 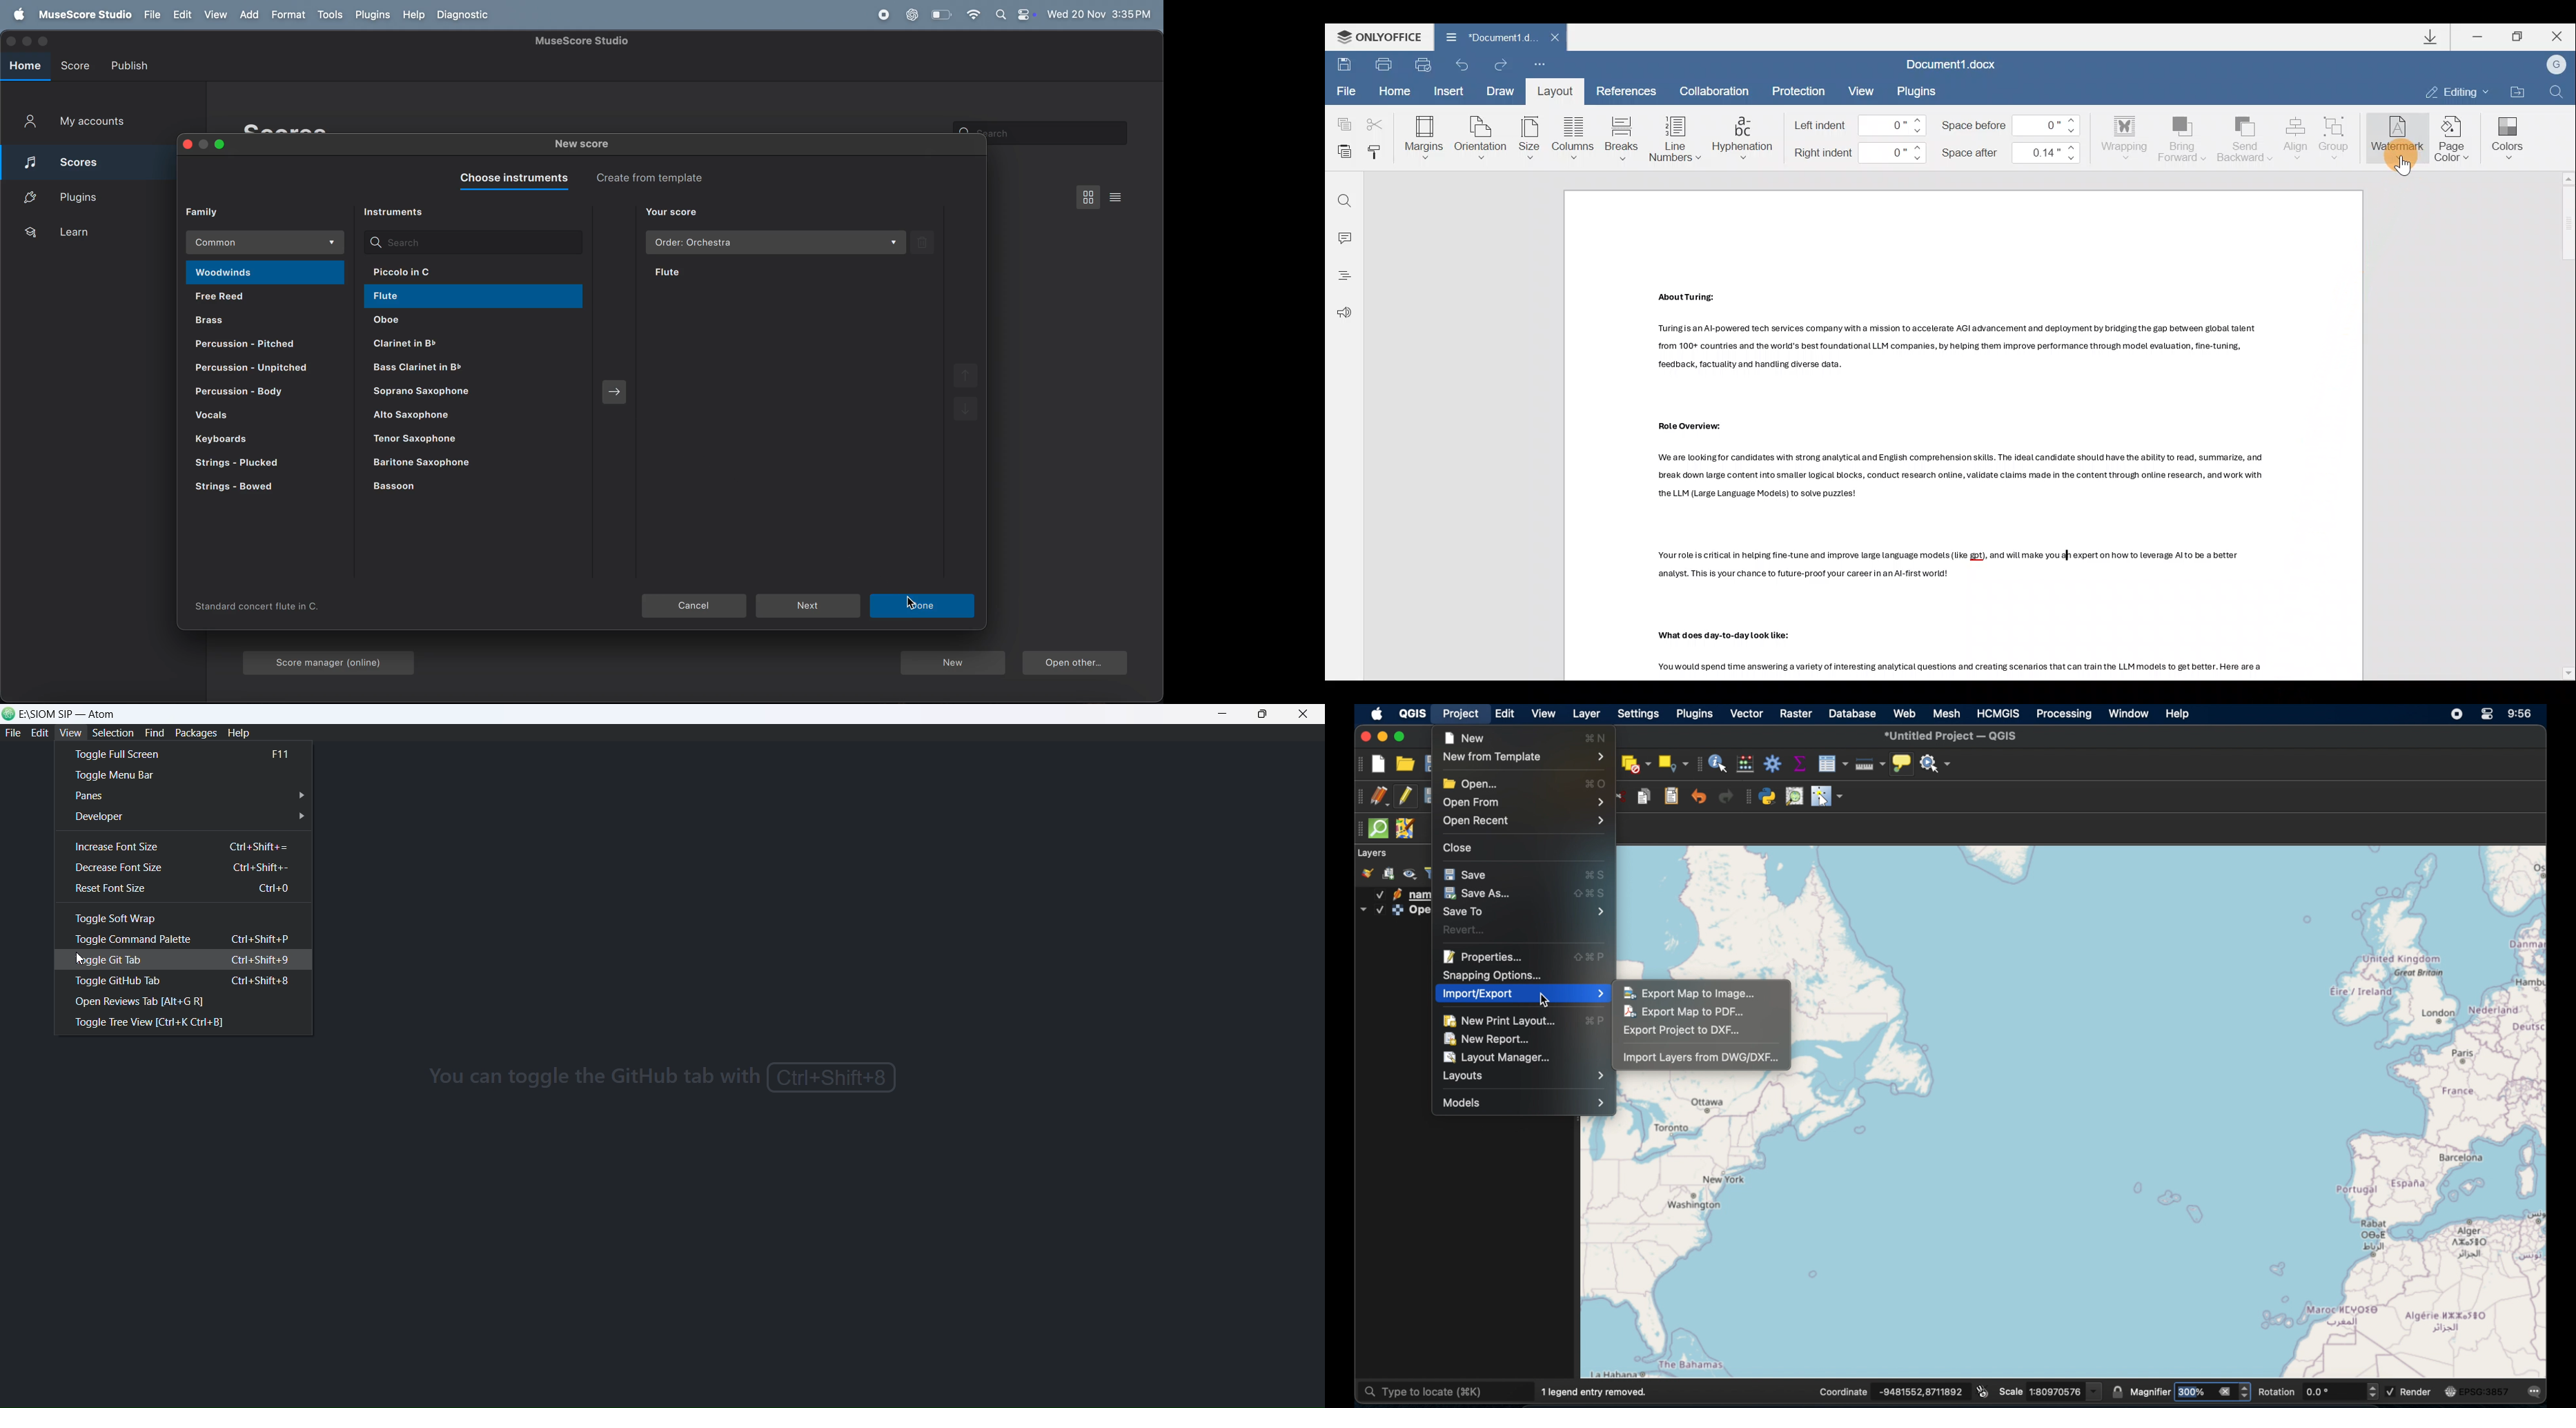 I want to click on manage map themes, so click(x=1410, y=874).